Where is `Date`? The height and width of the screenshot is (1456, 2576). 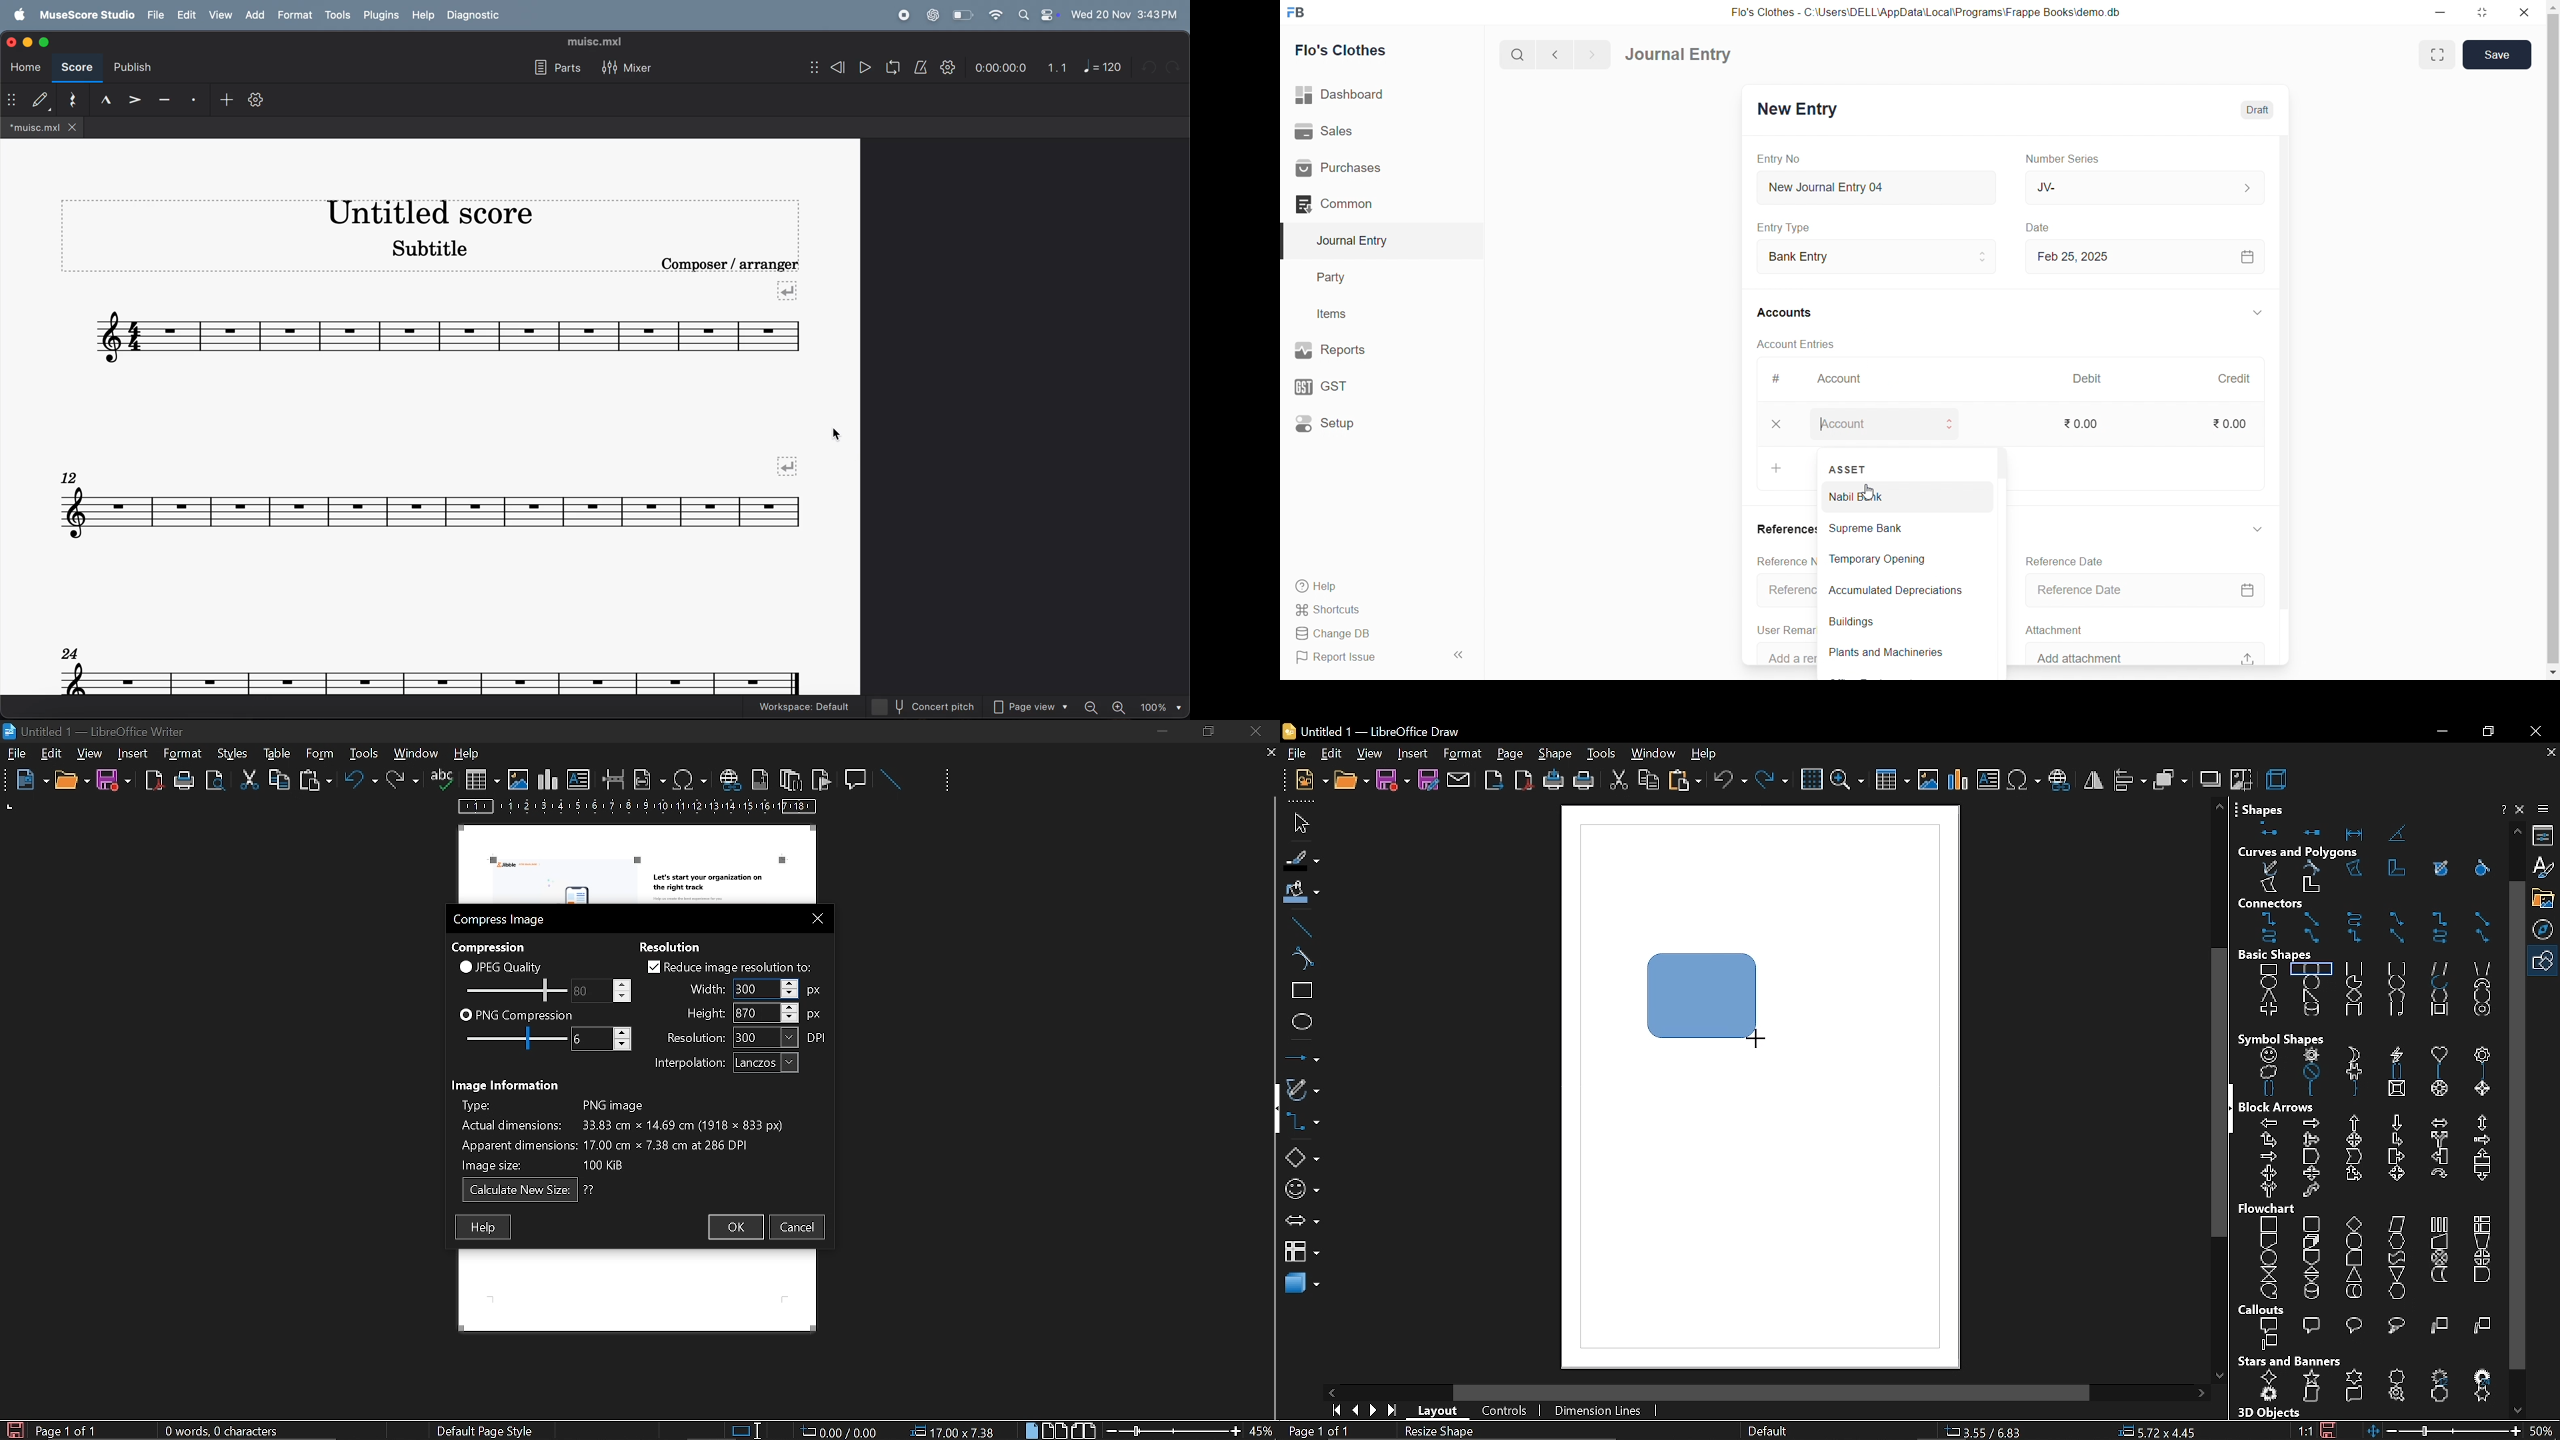 Date is located at coordinates (2047, 228).